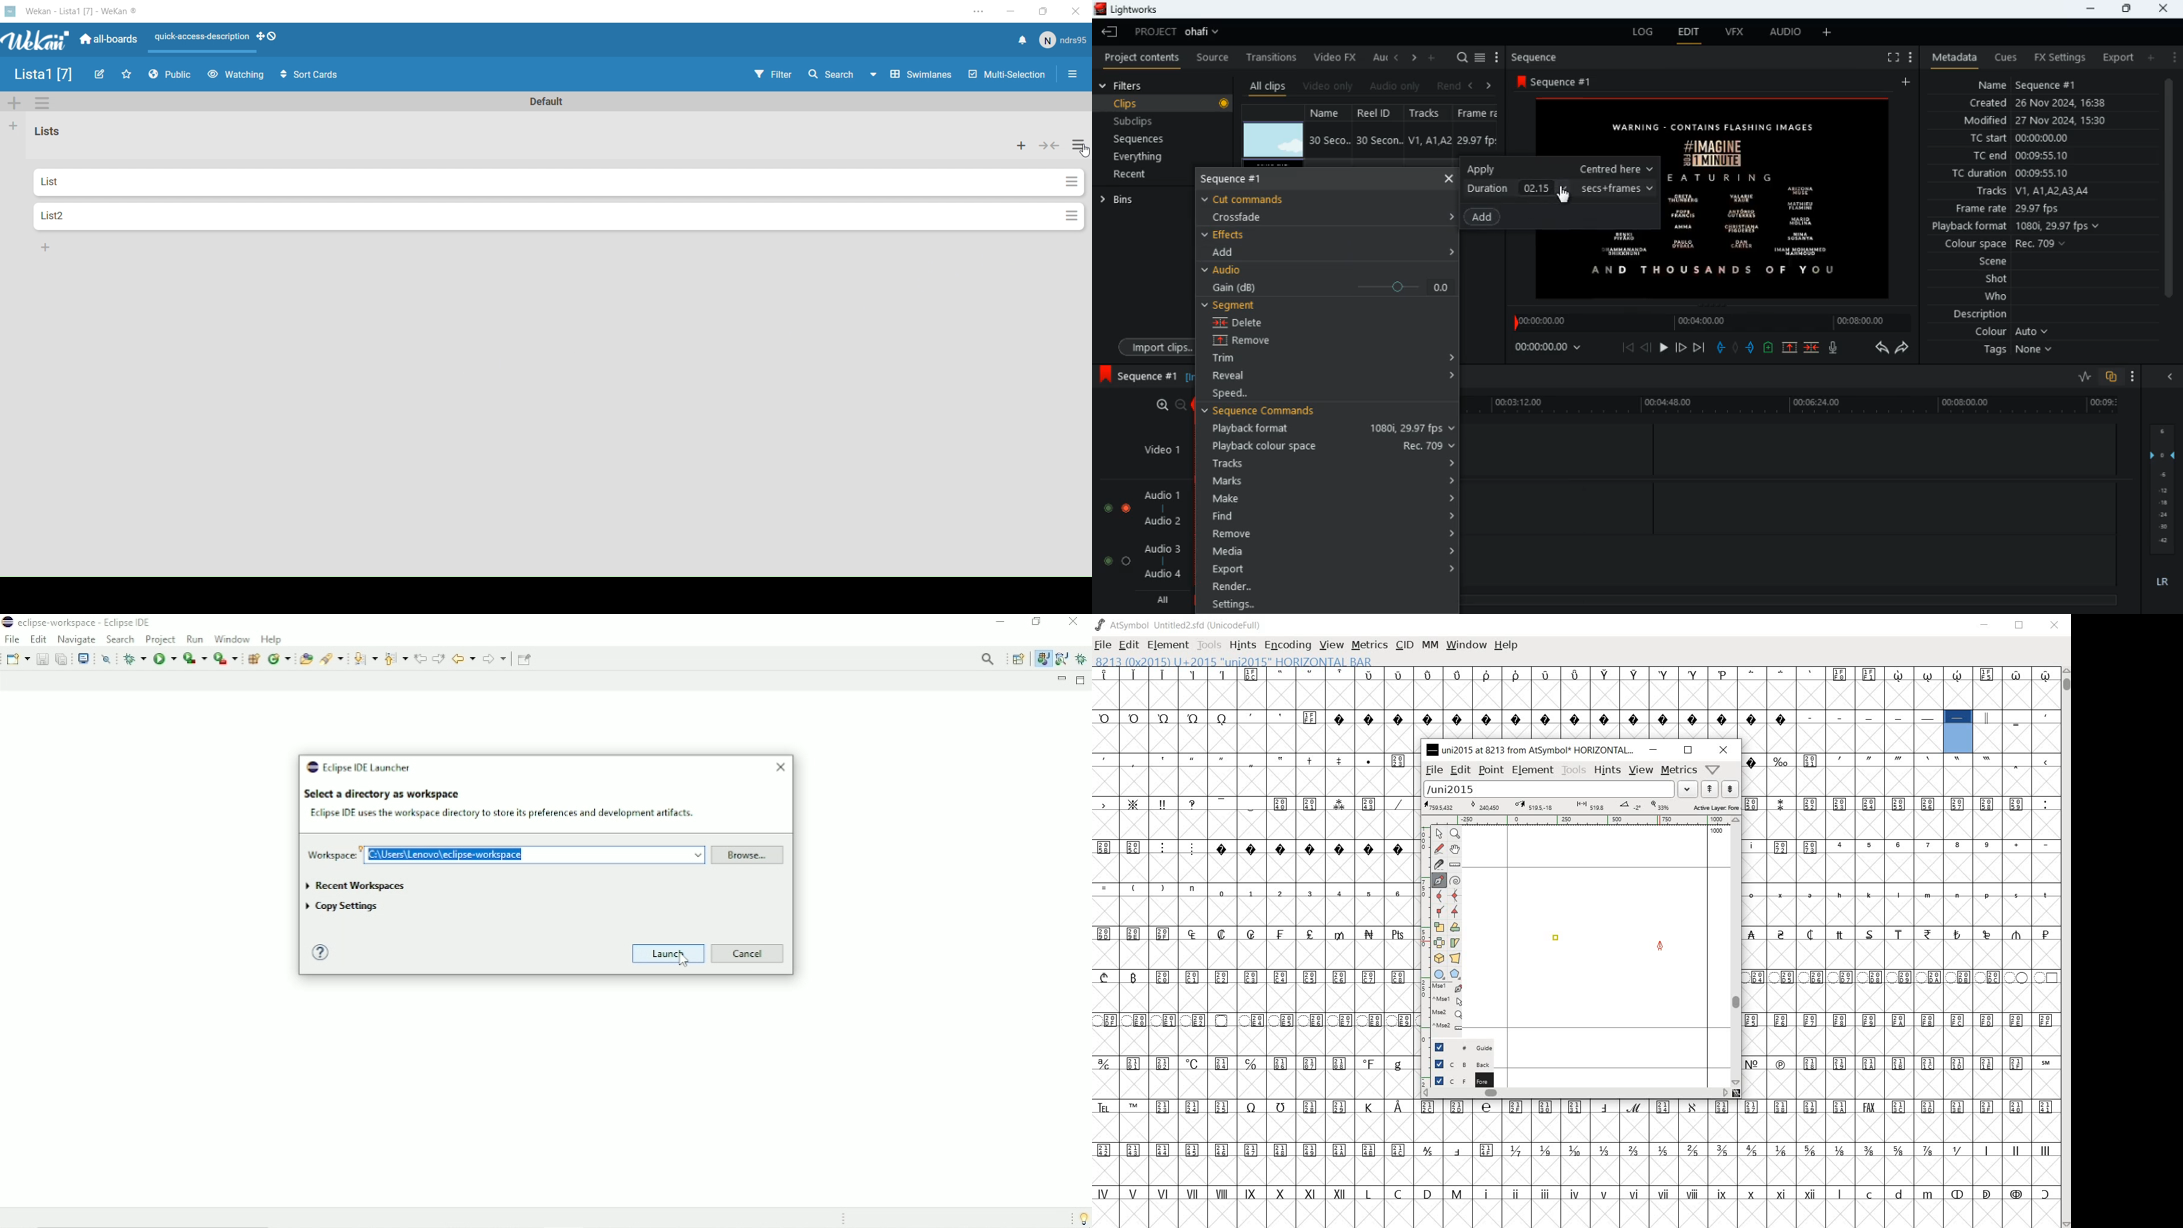 This screenshot has width=2184, height=1232. What do you see at coordinates (1882, 347) in the screenshot?
I see `backward` at bounding box center [1882, 347].